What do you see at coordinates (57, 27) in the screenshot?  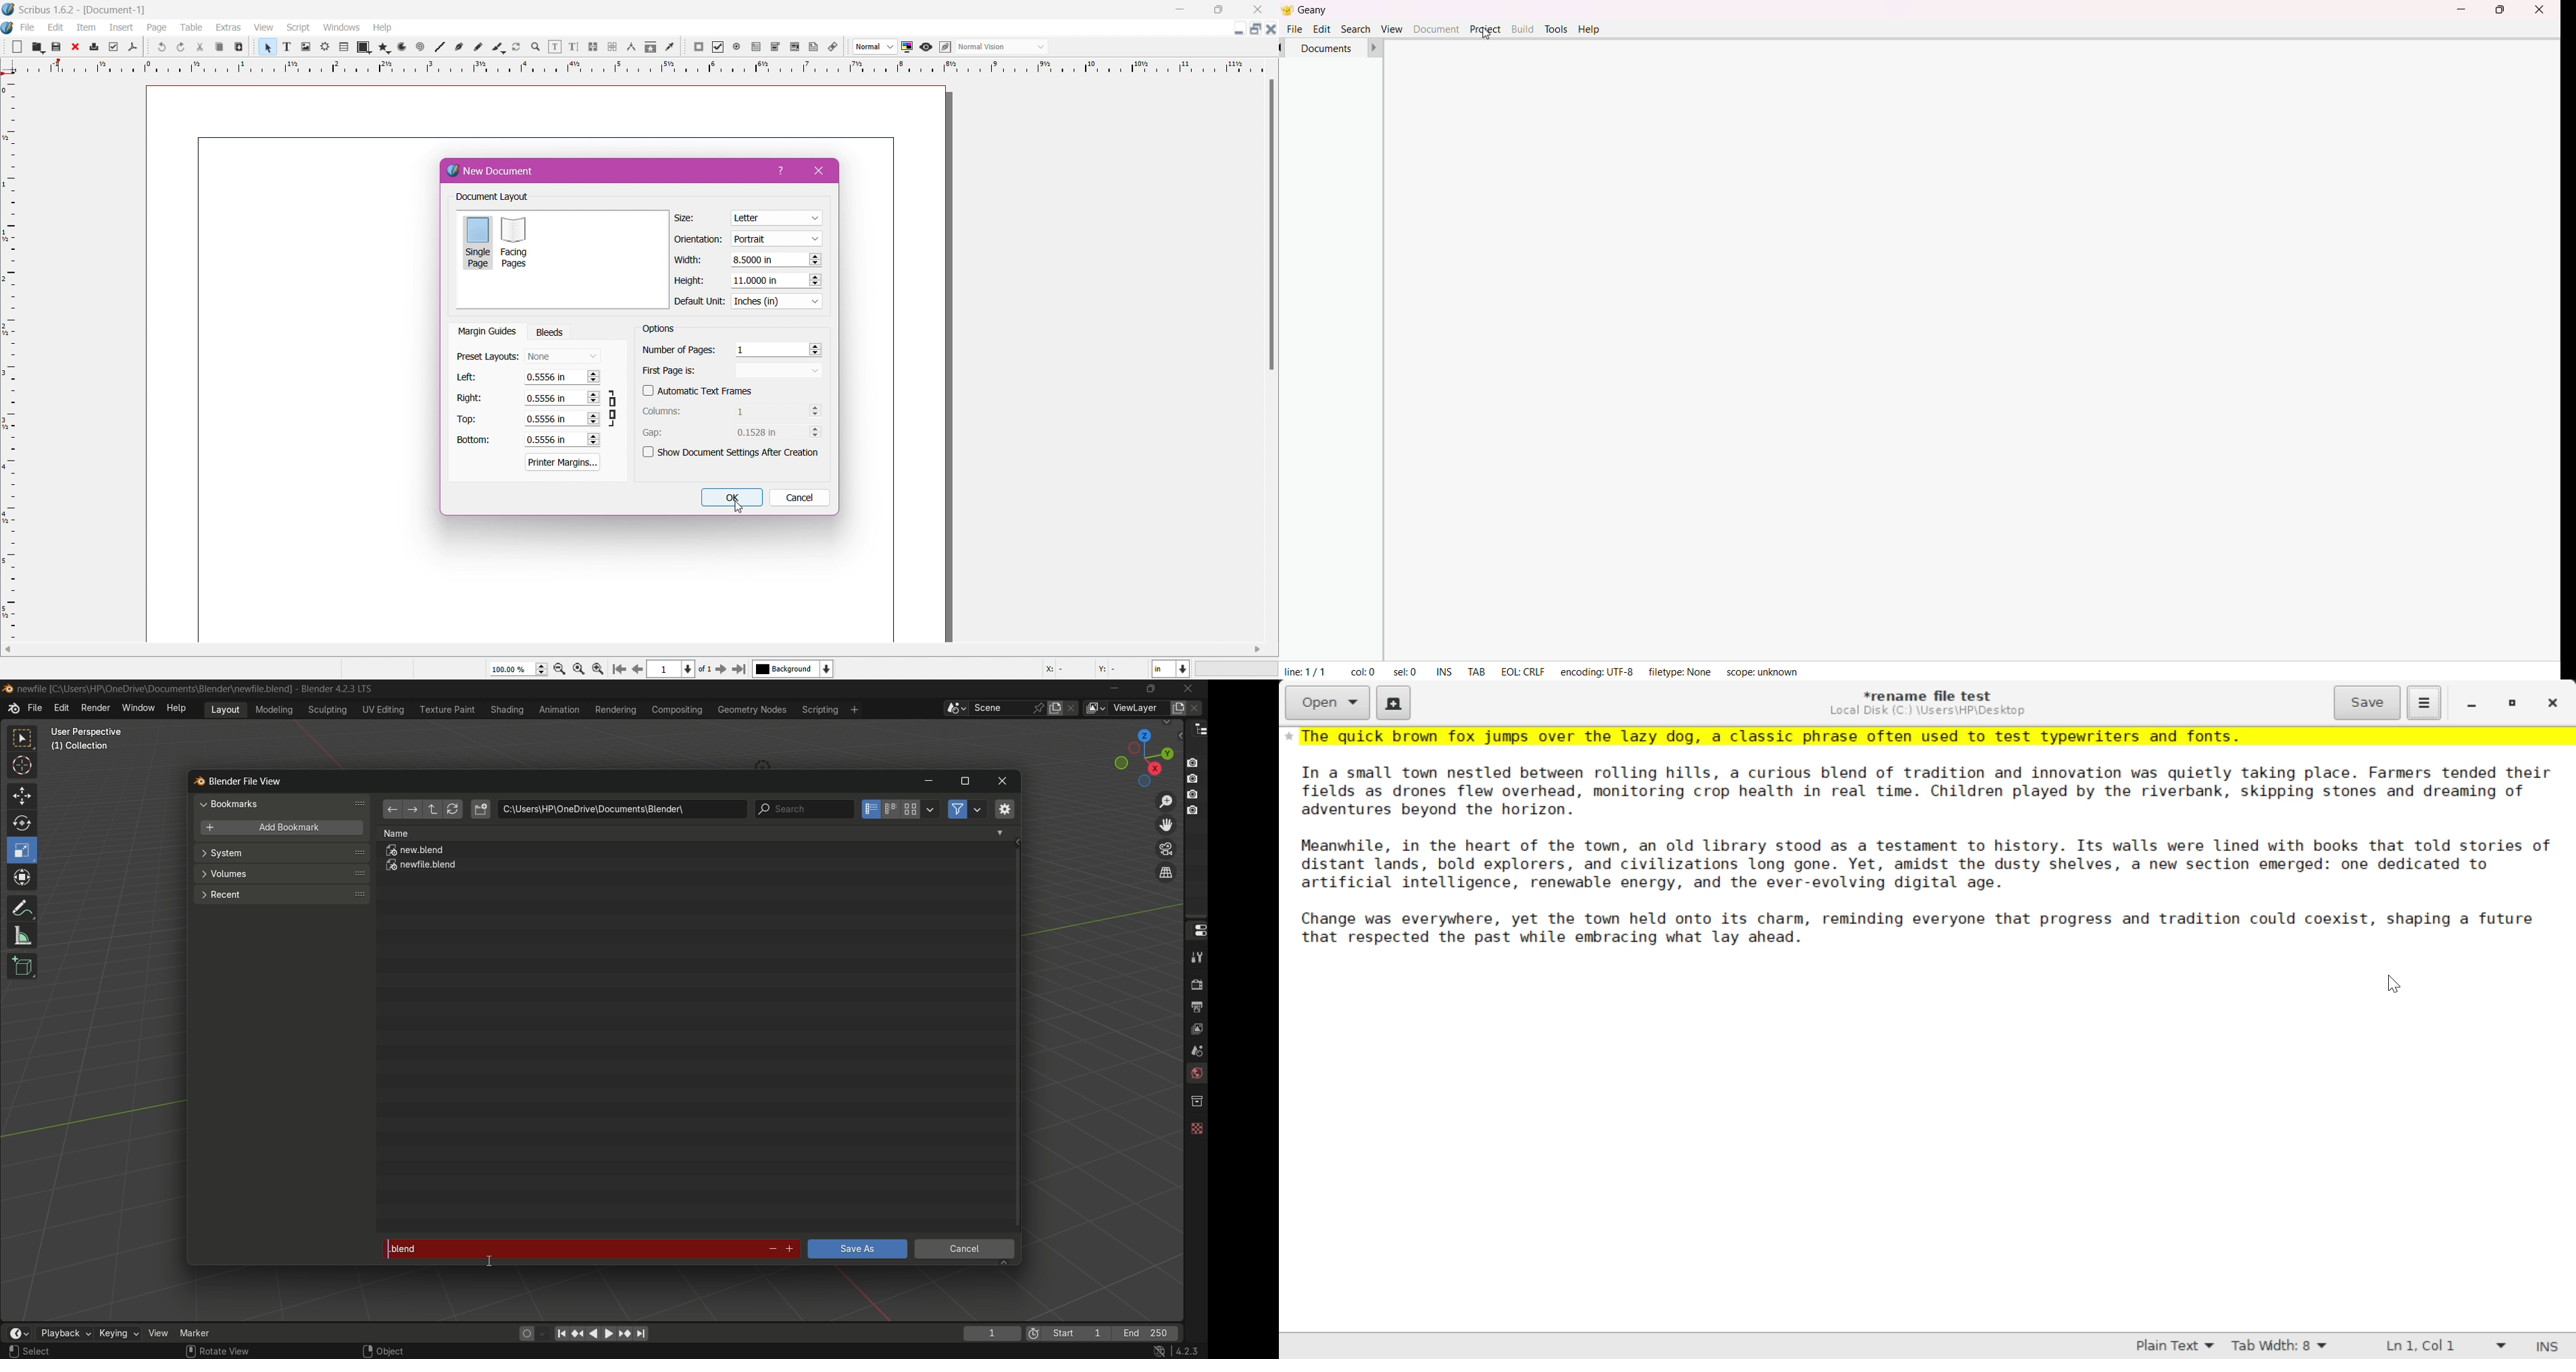 I see `Edit` at bounding box center [57, 27].